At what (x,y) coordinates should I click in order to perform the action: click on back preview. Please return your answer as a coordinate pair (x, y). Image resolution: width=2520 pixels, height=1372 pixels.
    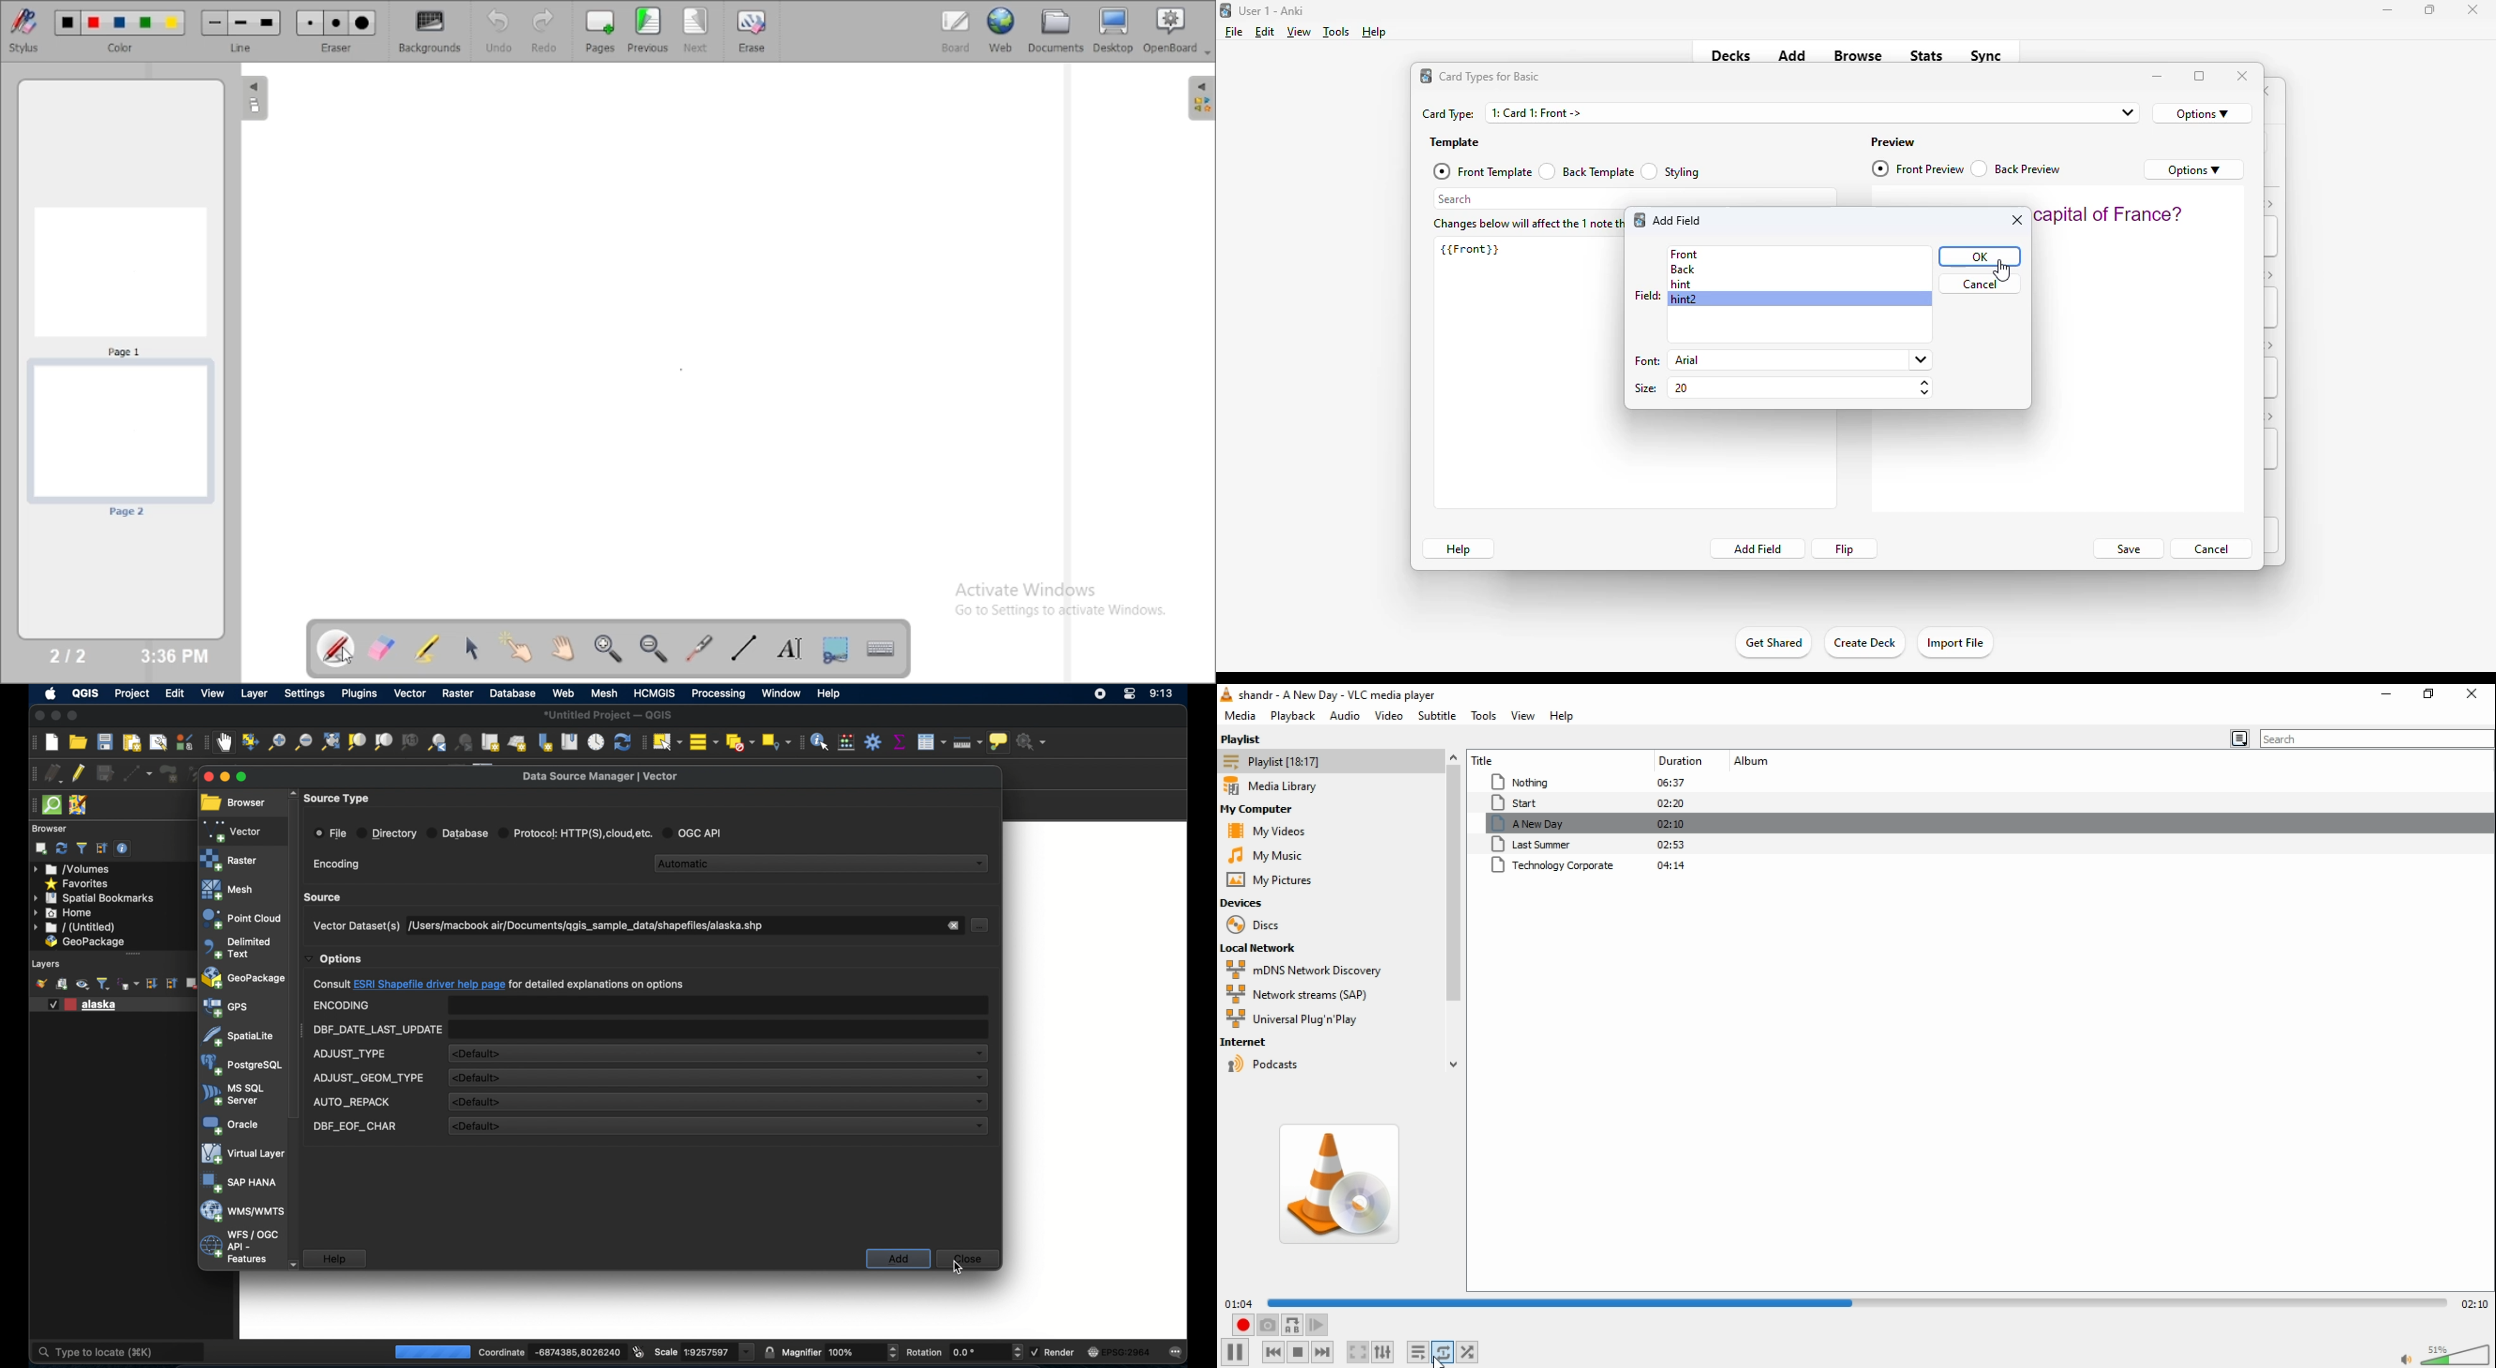
    Looking at the image, I should click on (2017, 169).